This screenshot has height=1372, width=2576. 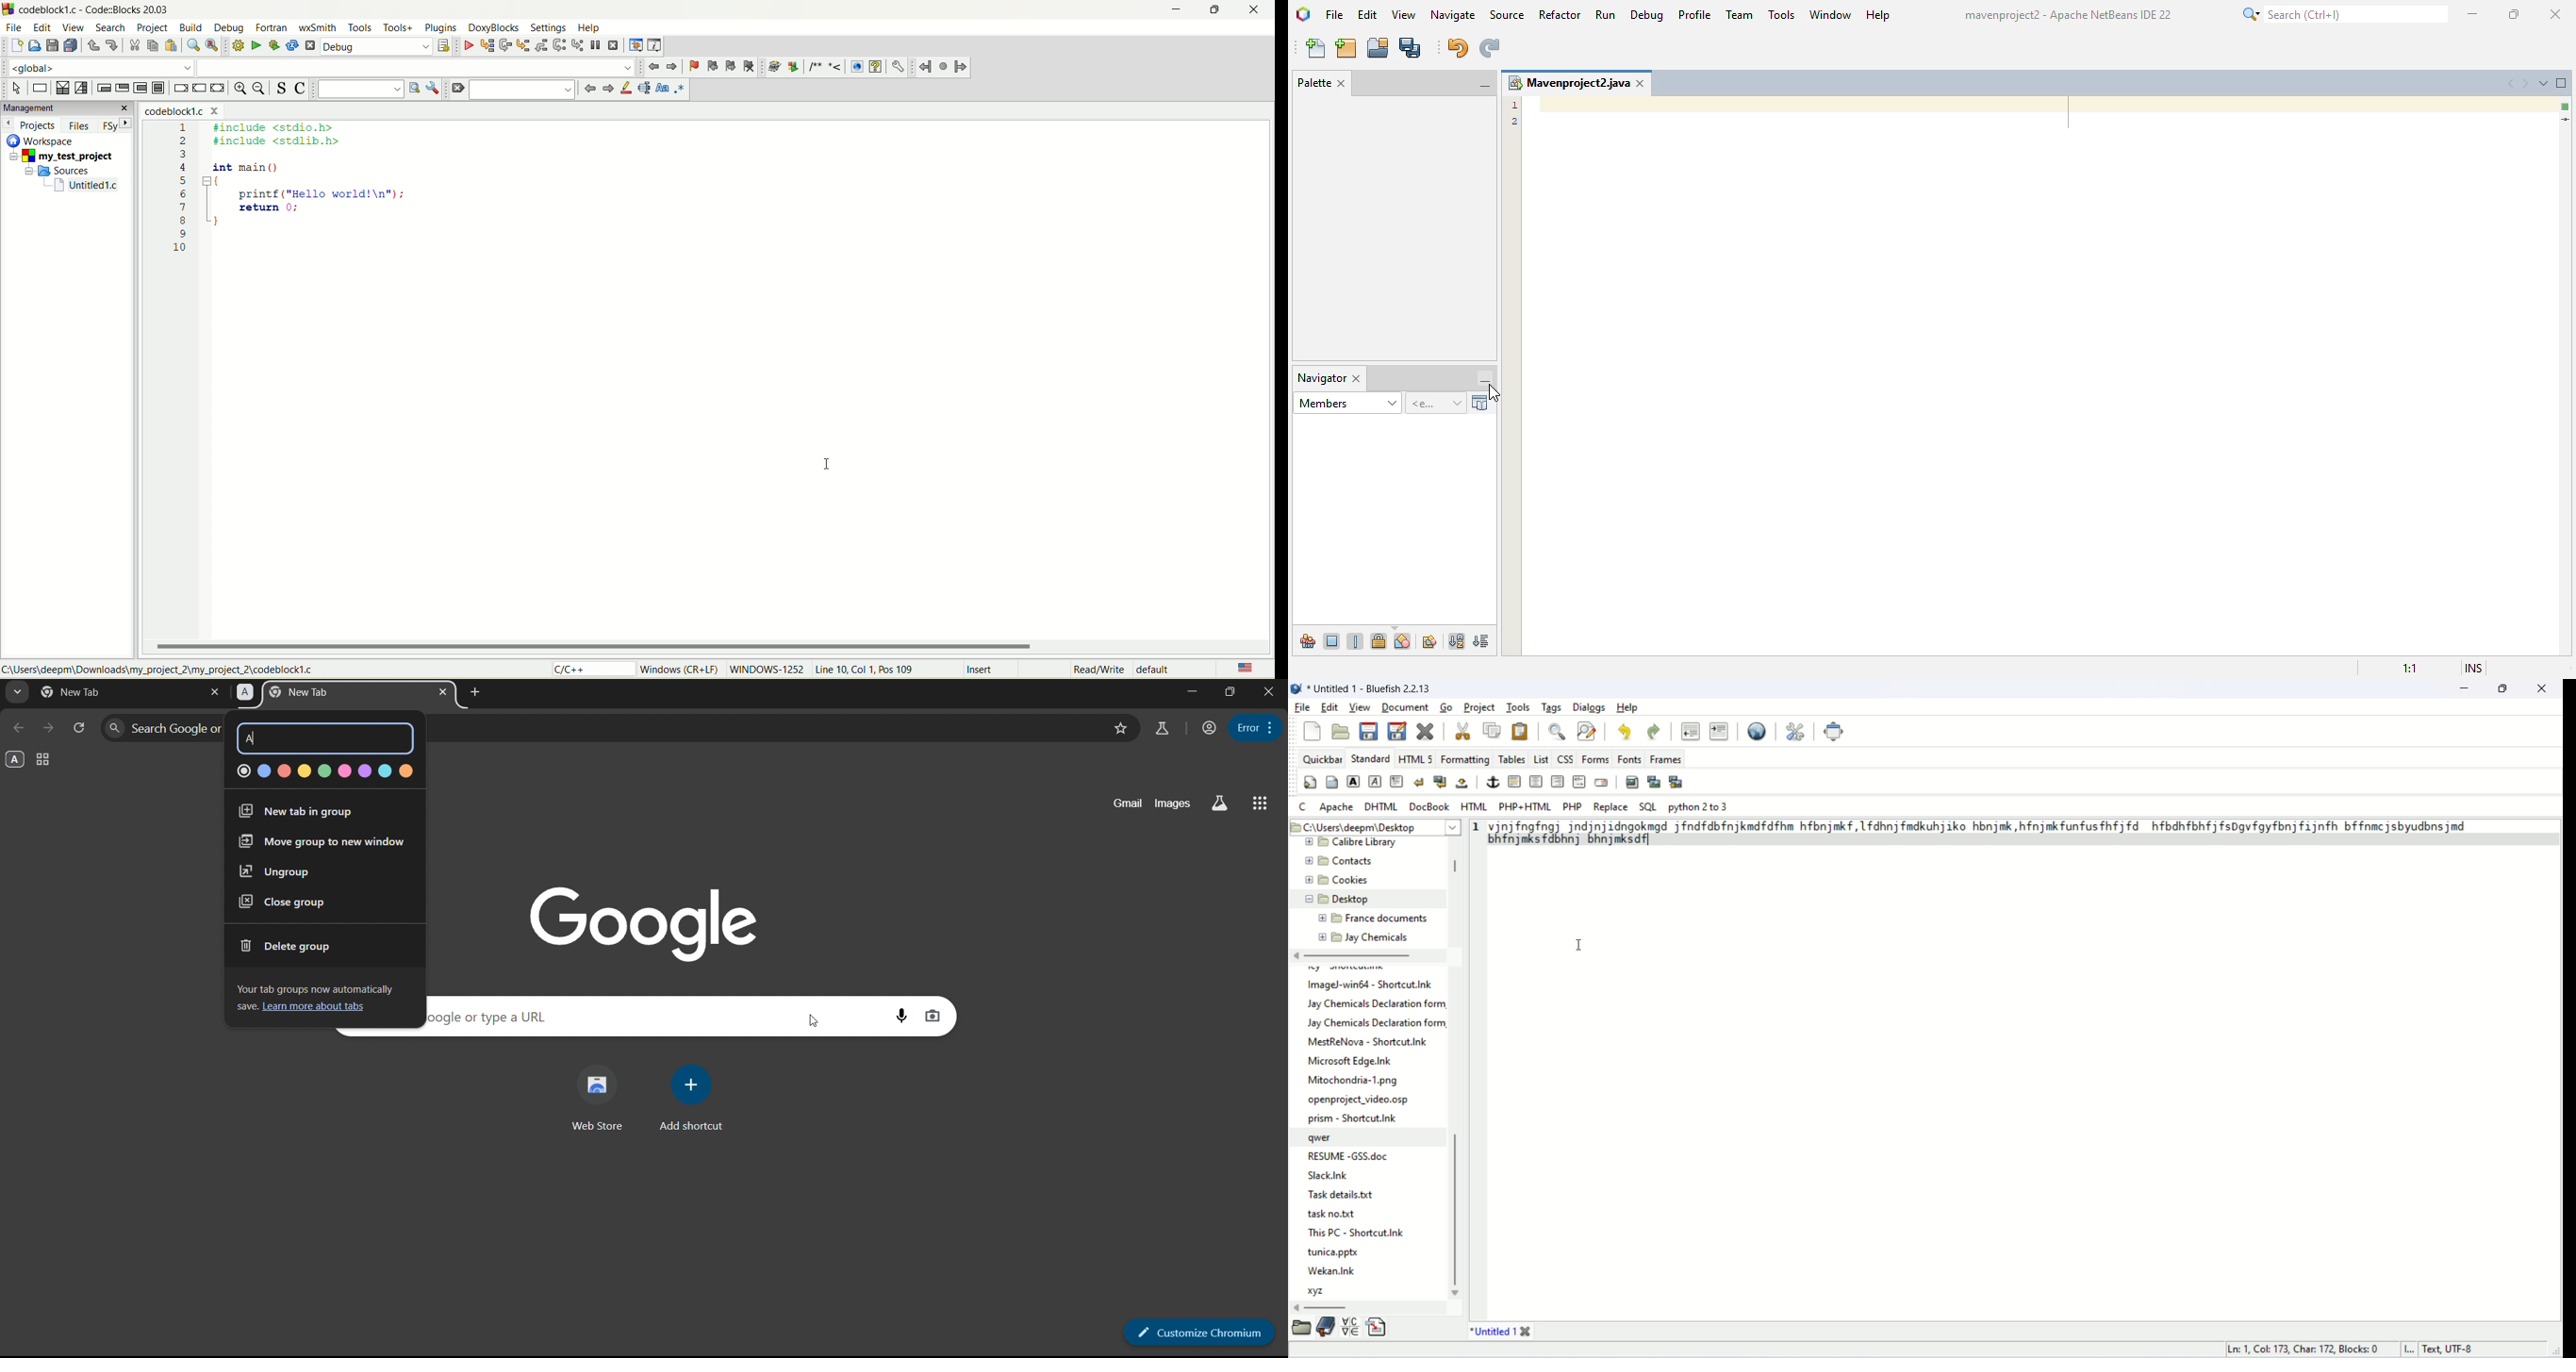 I want to click on stop debugger, so click(x=614, y=45).